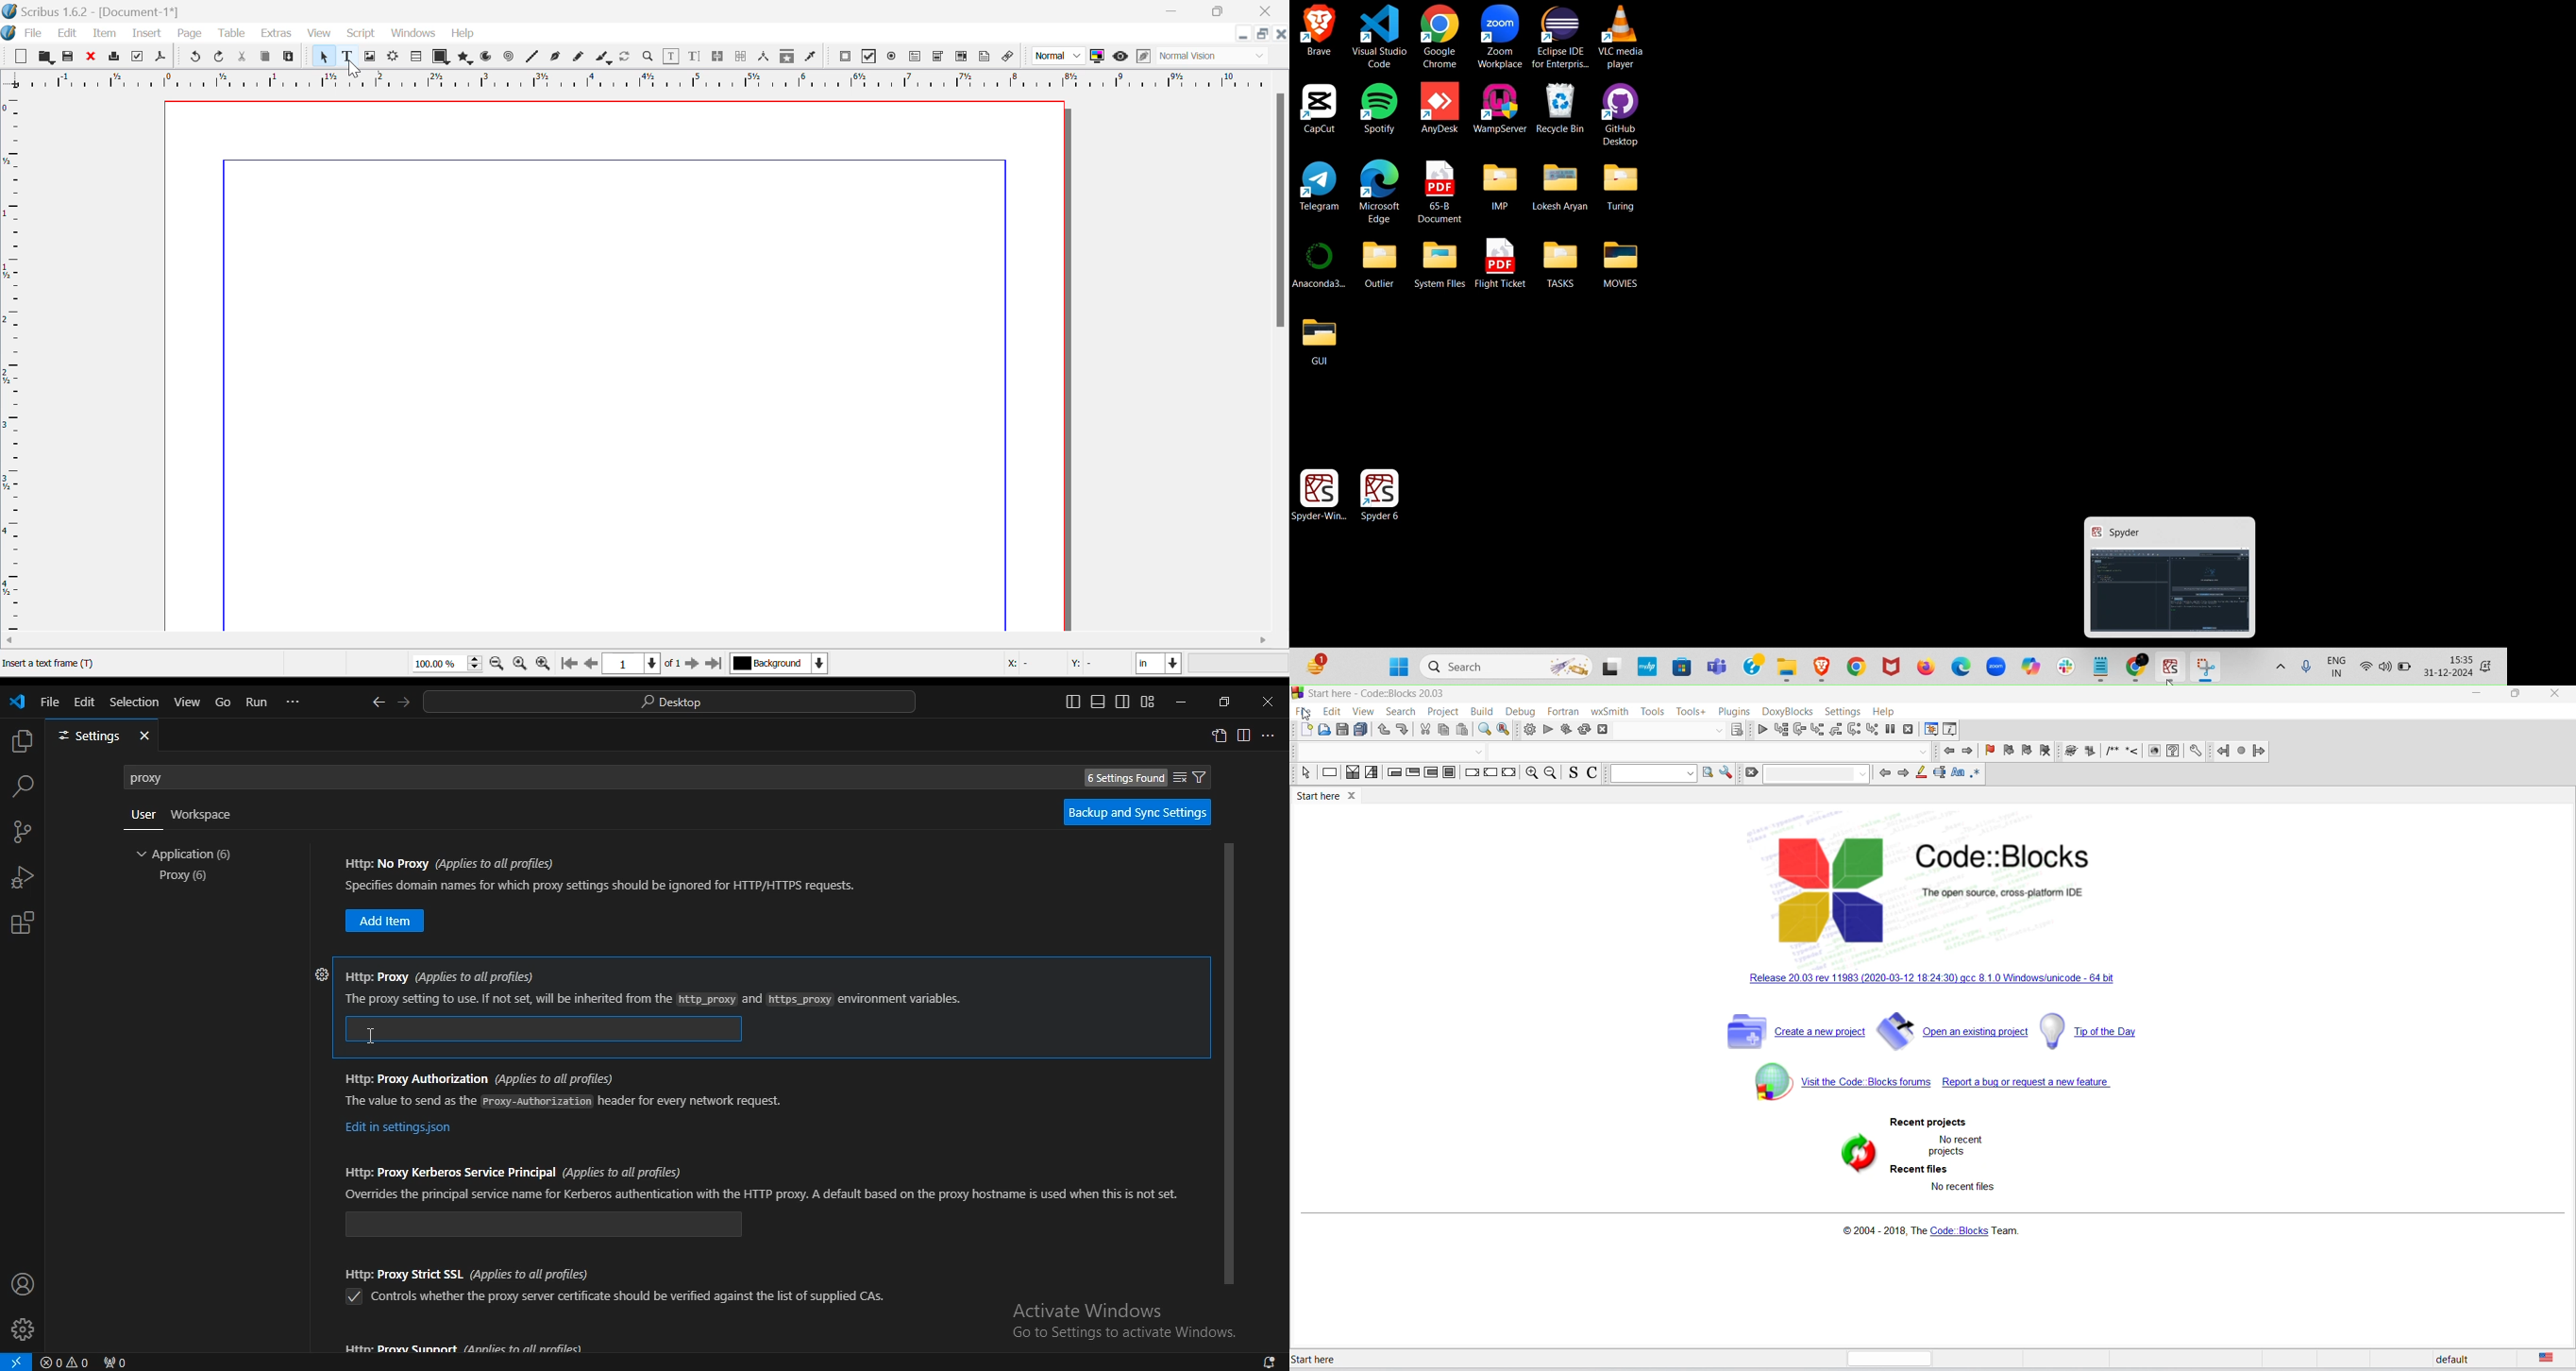  I want to click on Edit Text With Story Editor, so click(694, 57).